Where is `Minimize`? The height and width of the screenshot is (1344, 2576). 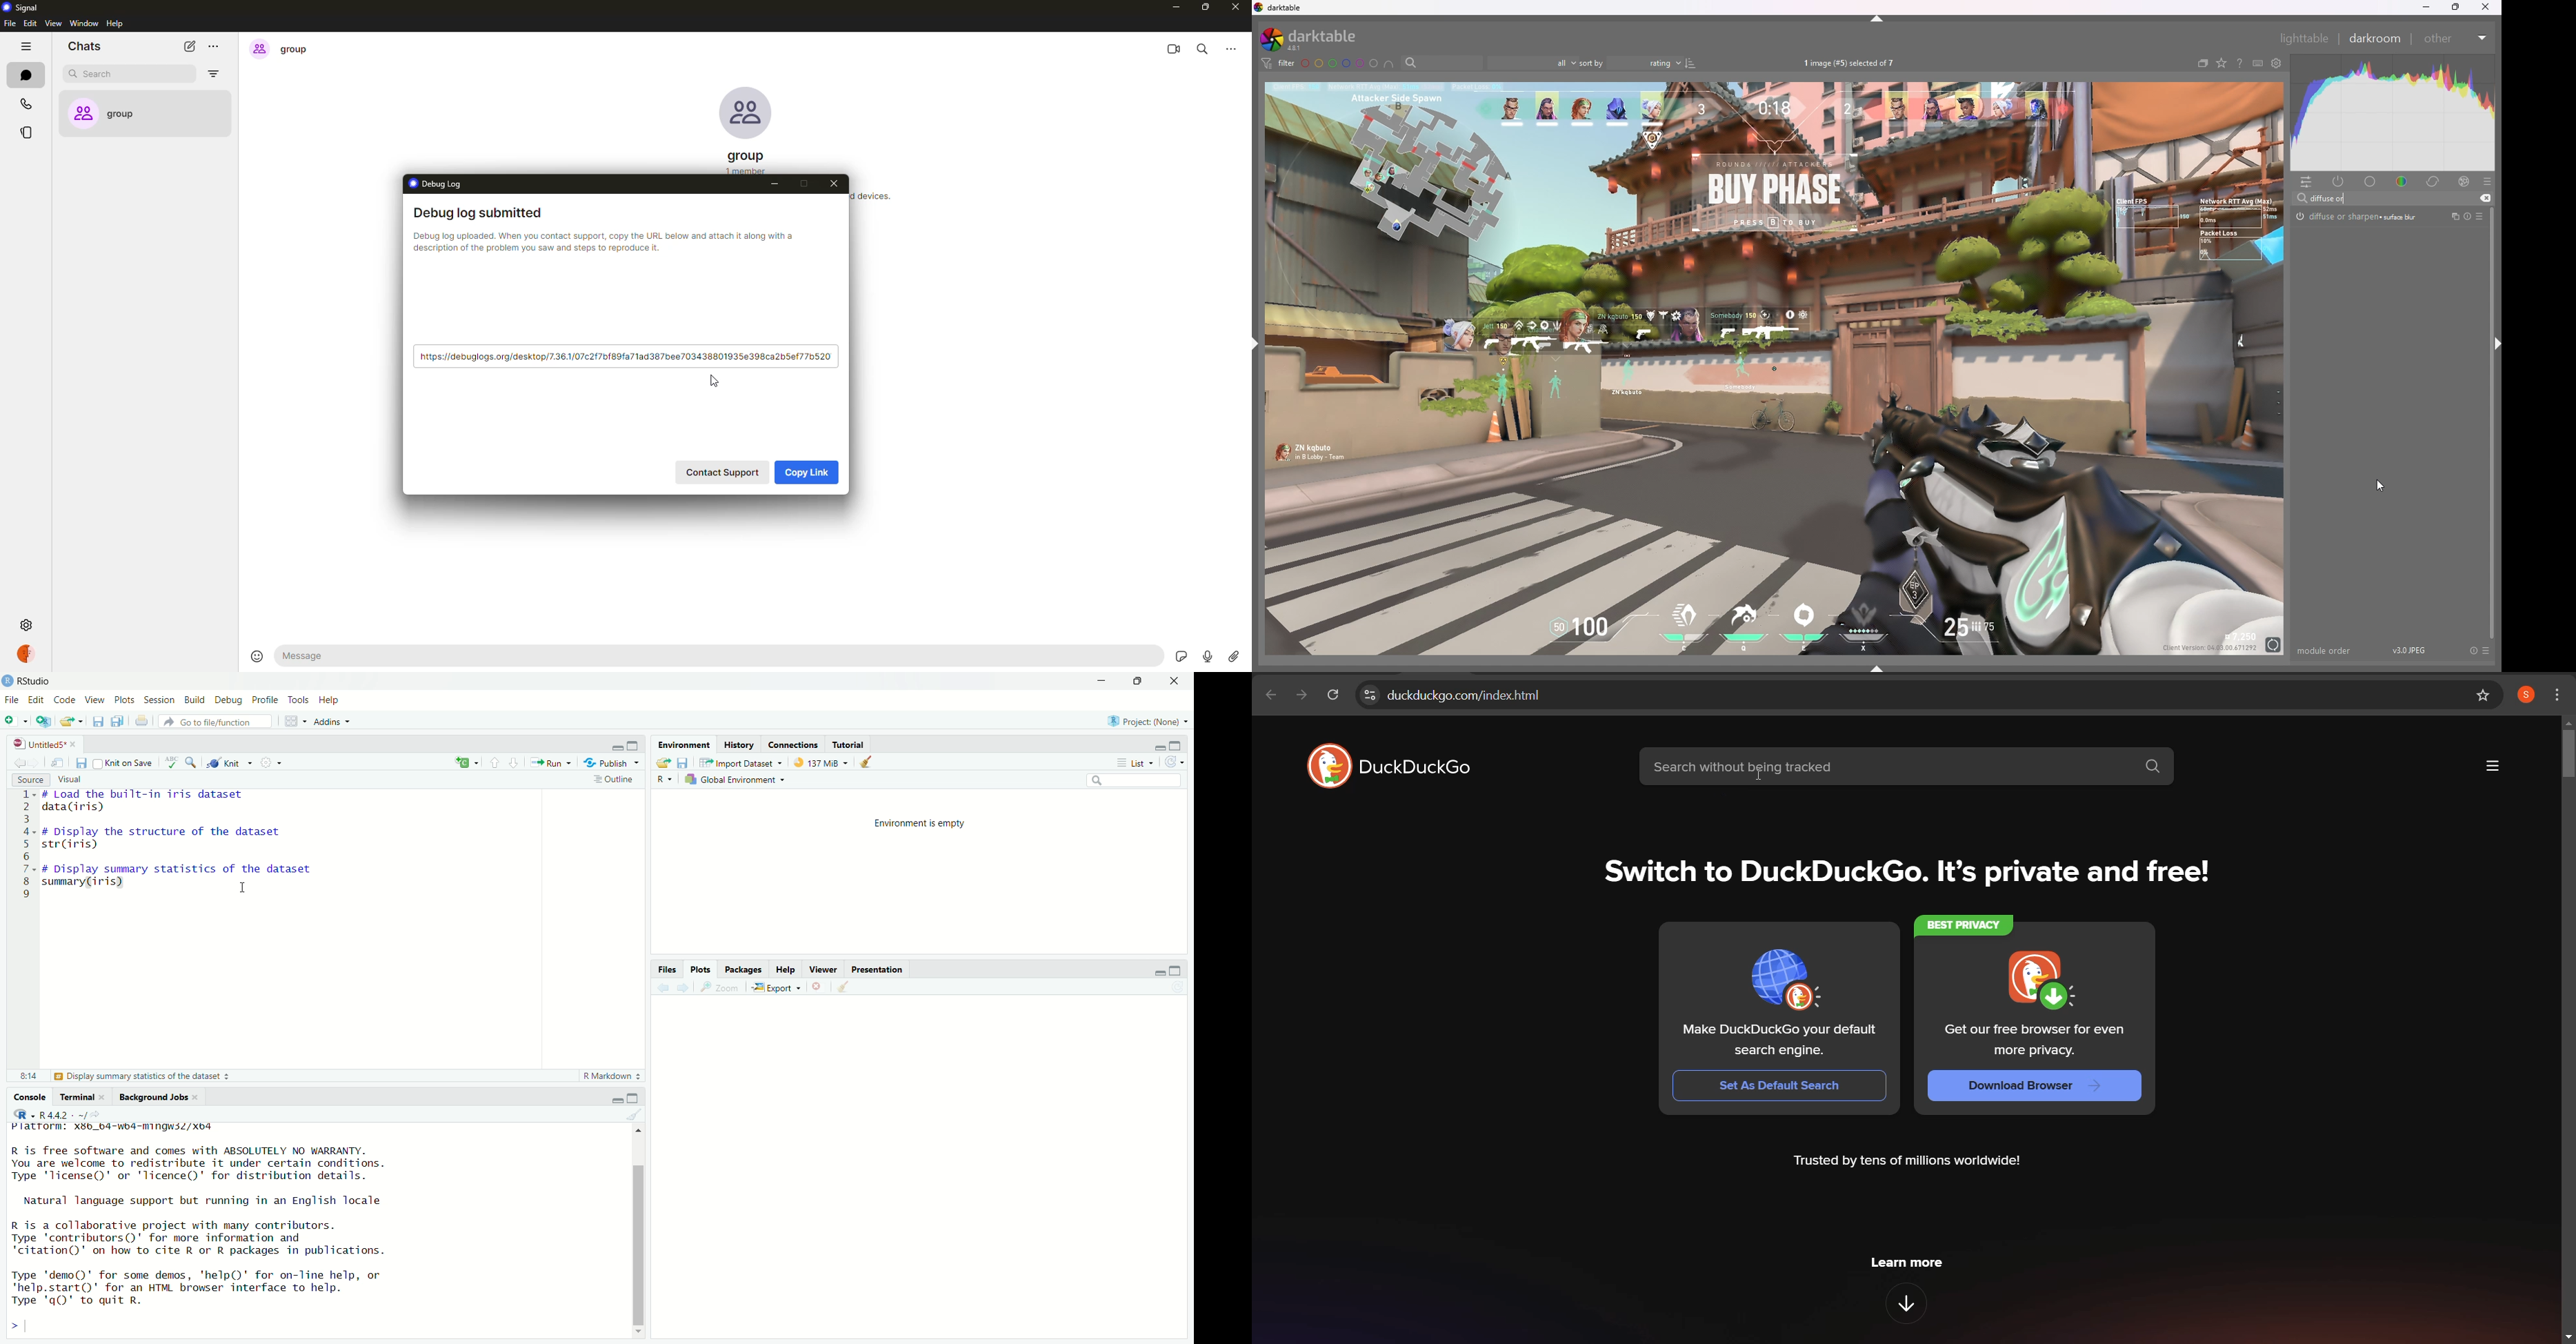 Minimize is located at coordinates (1103, 681).